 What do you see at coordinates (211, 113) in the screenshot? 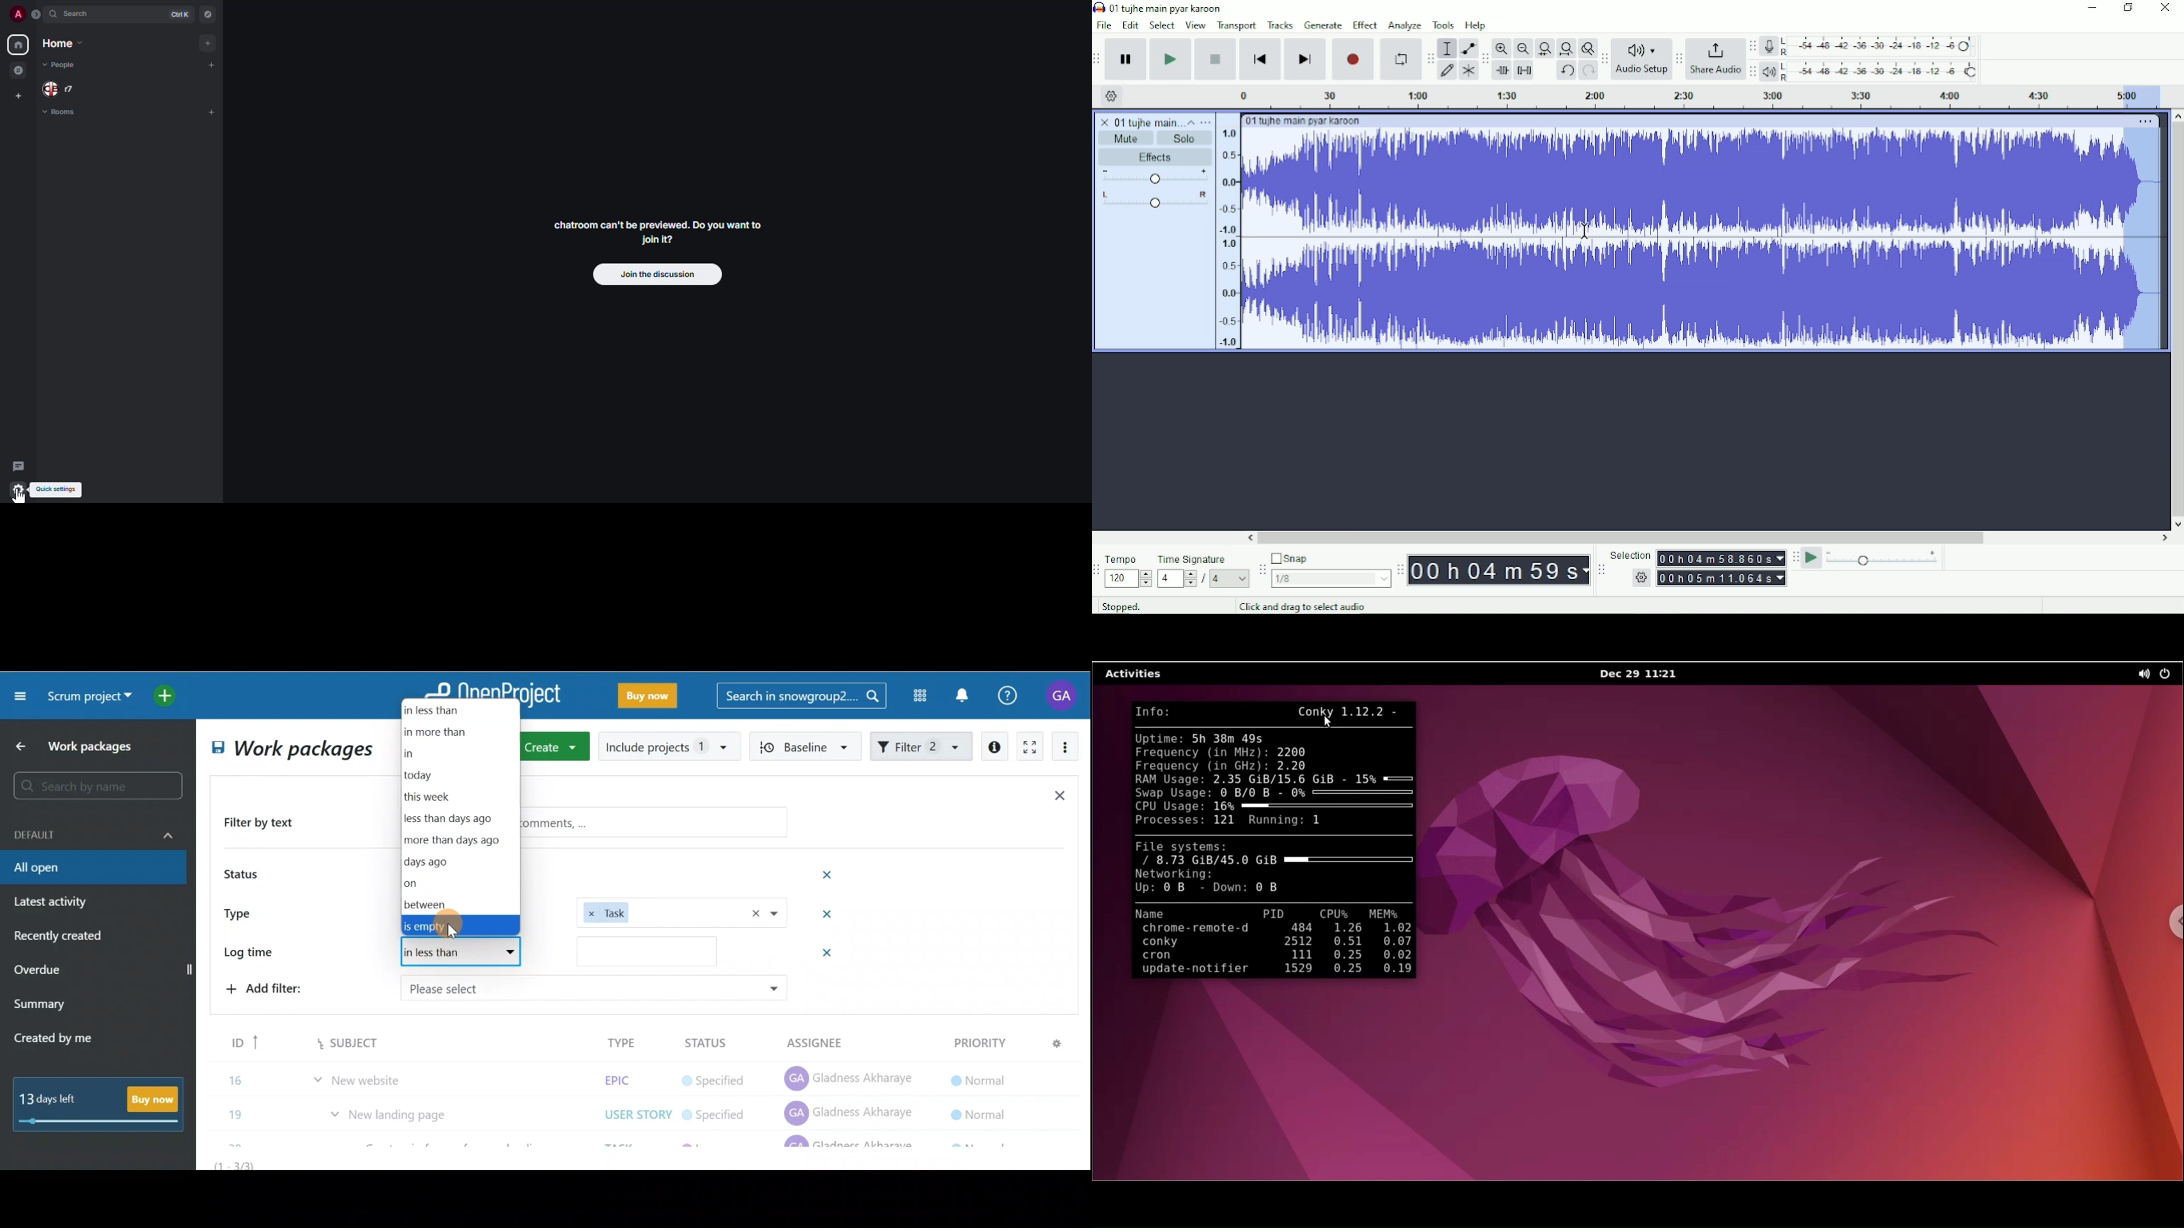
I see `add` at bounding box center [211, 113].